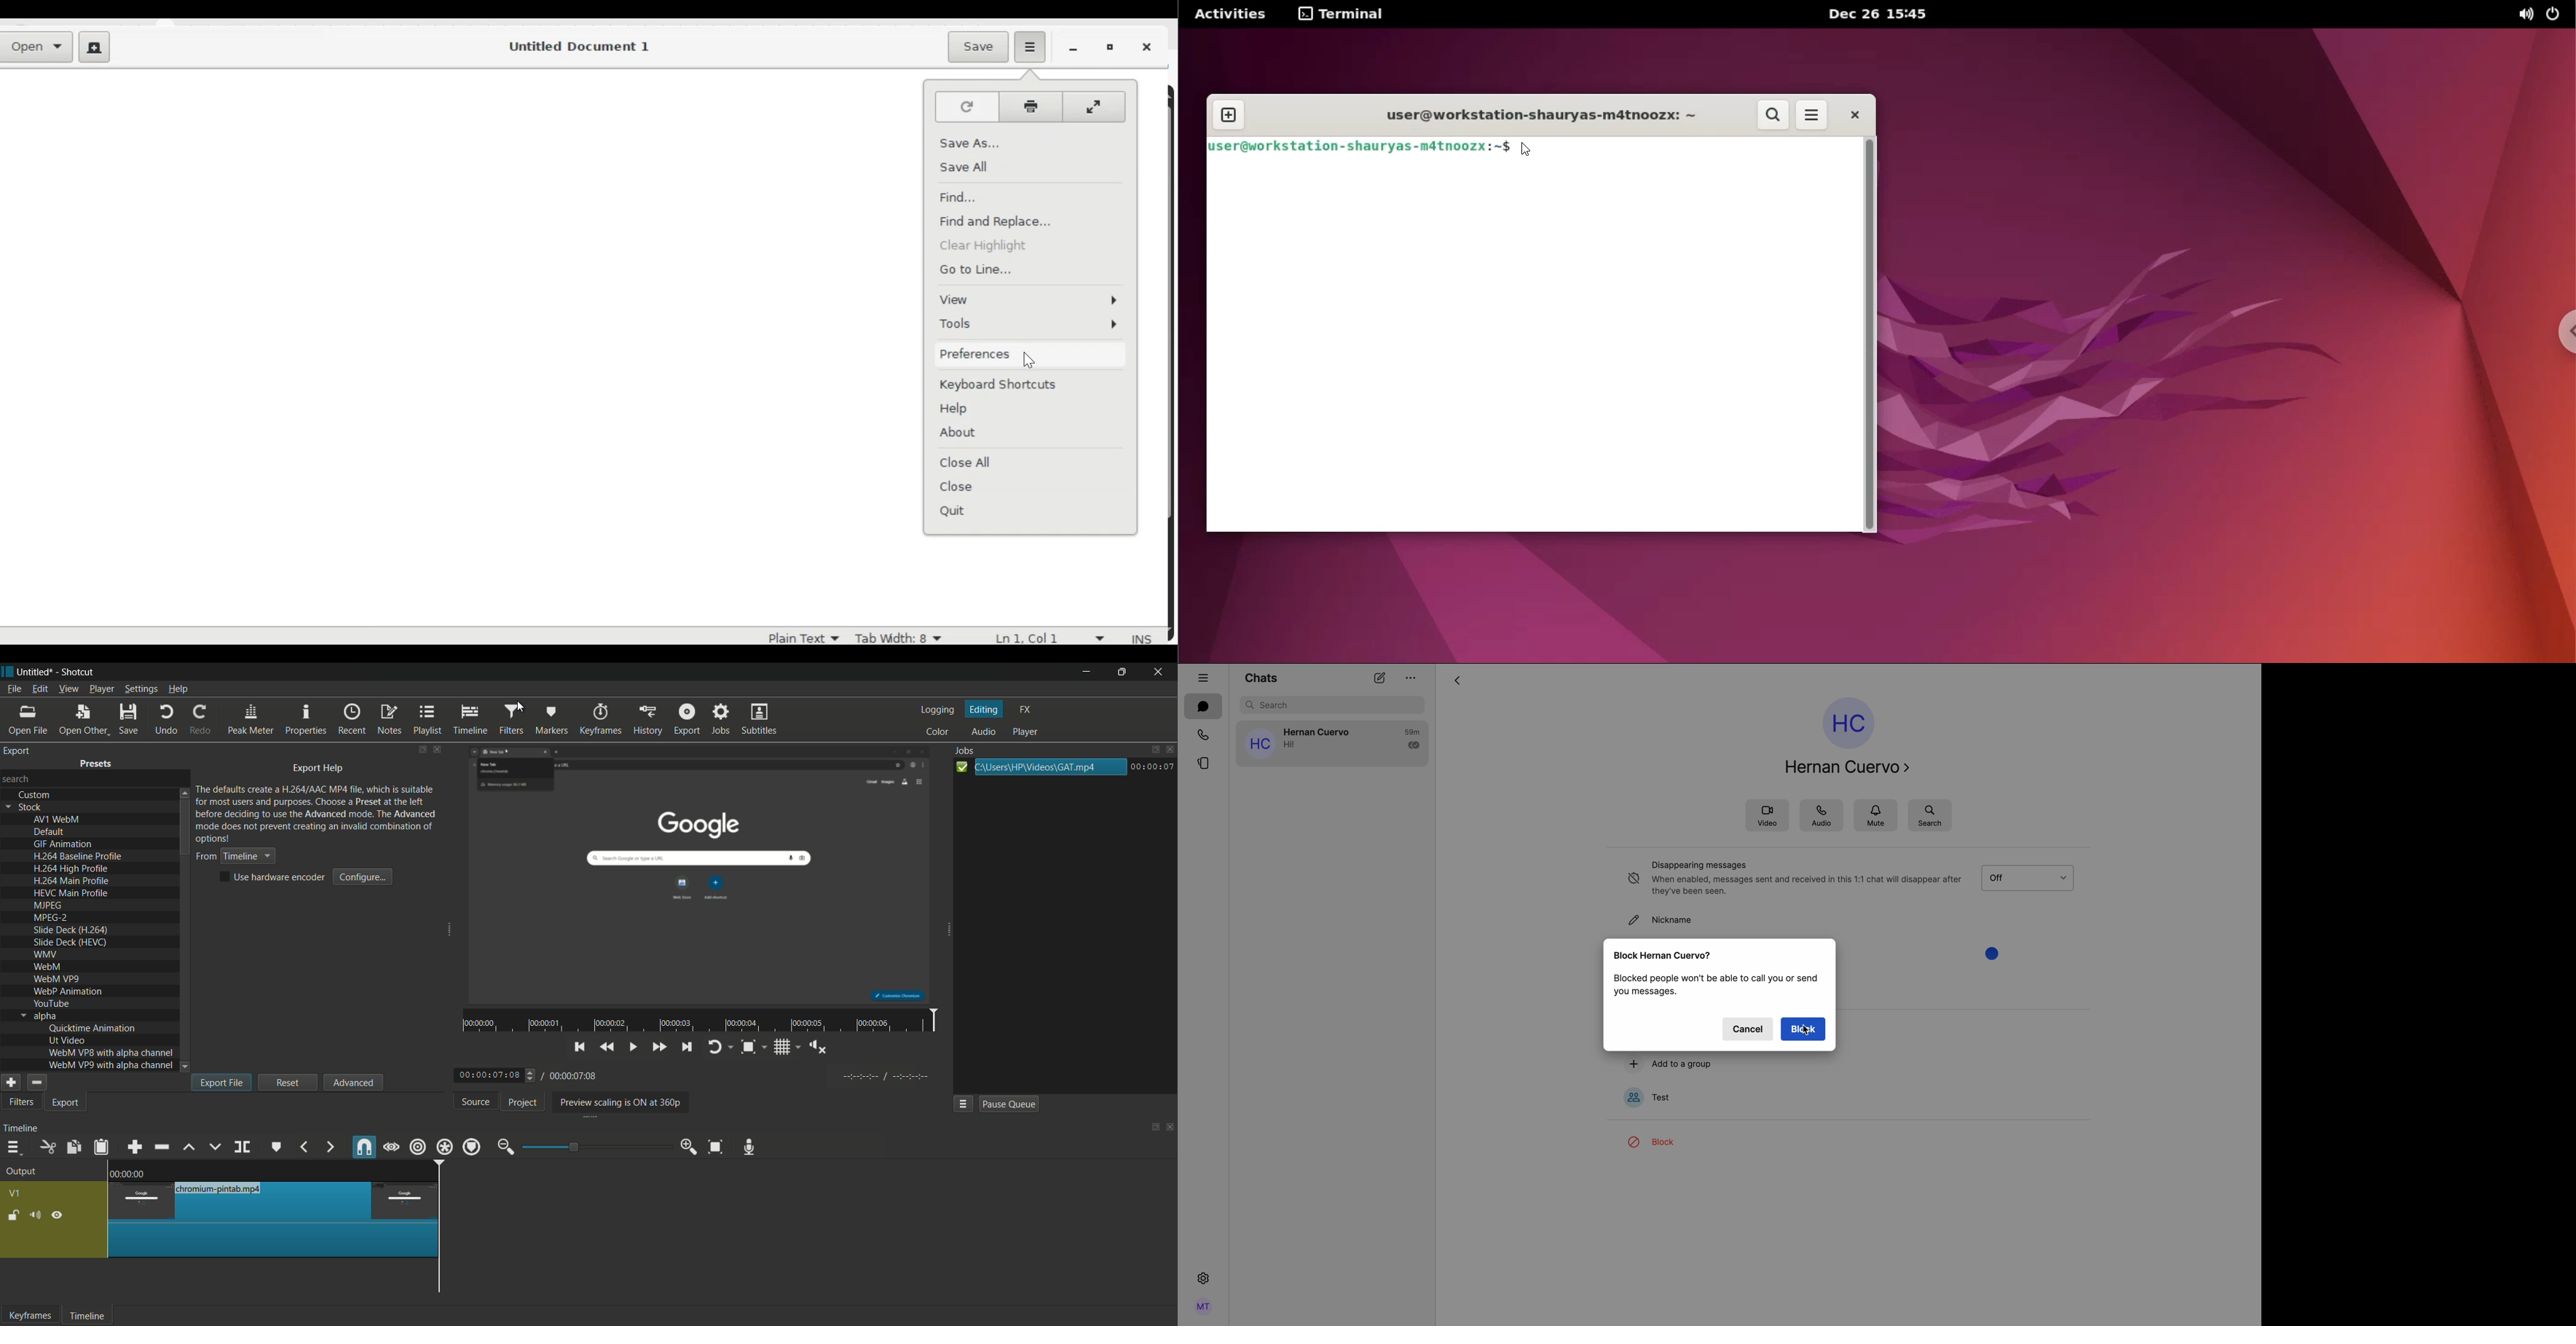  What do you see at coordinates (720, 719) in the screenshot?
I see `jobs` at bounding box center [720, 719].